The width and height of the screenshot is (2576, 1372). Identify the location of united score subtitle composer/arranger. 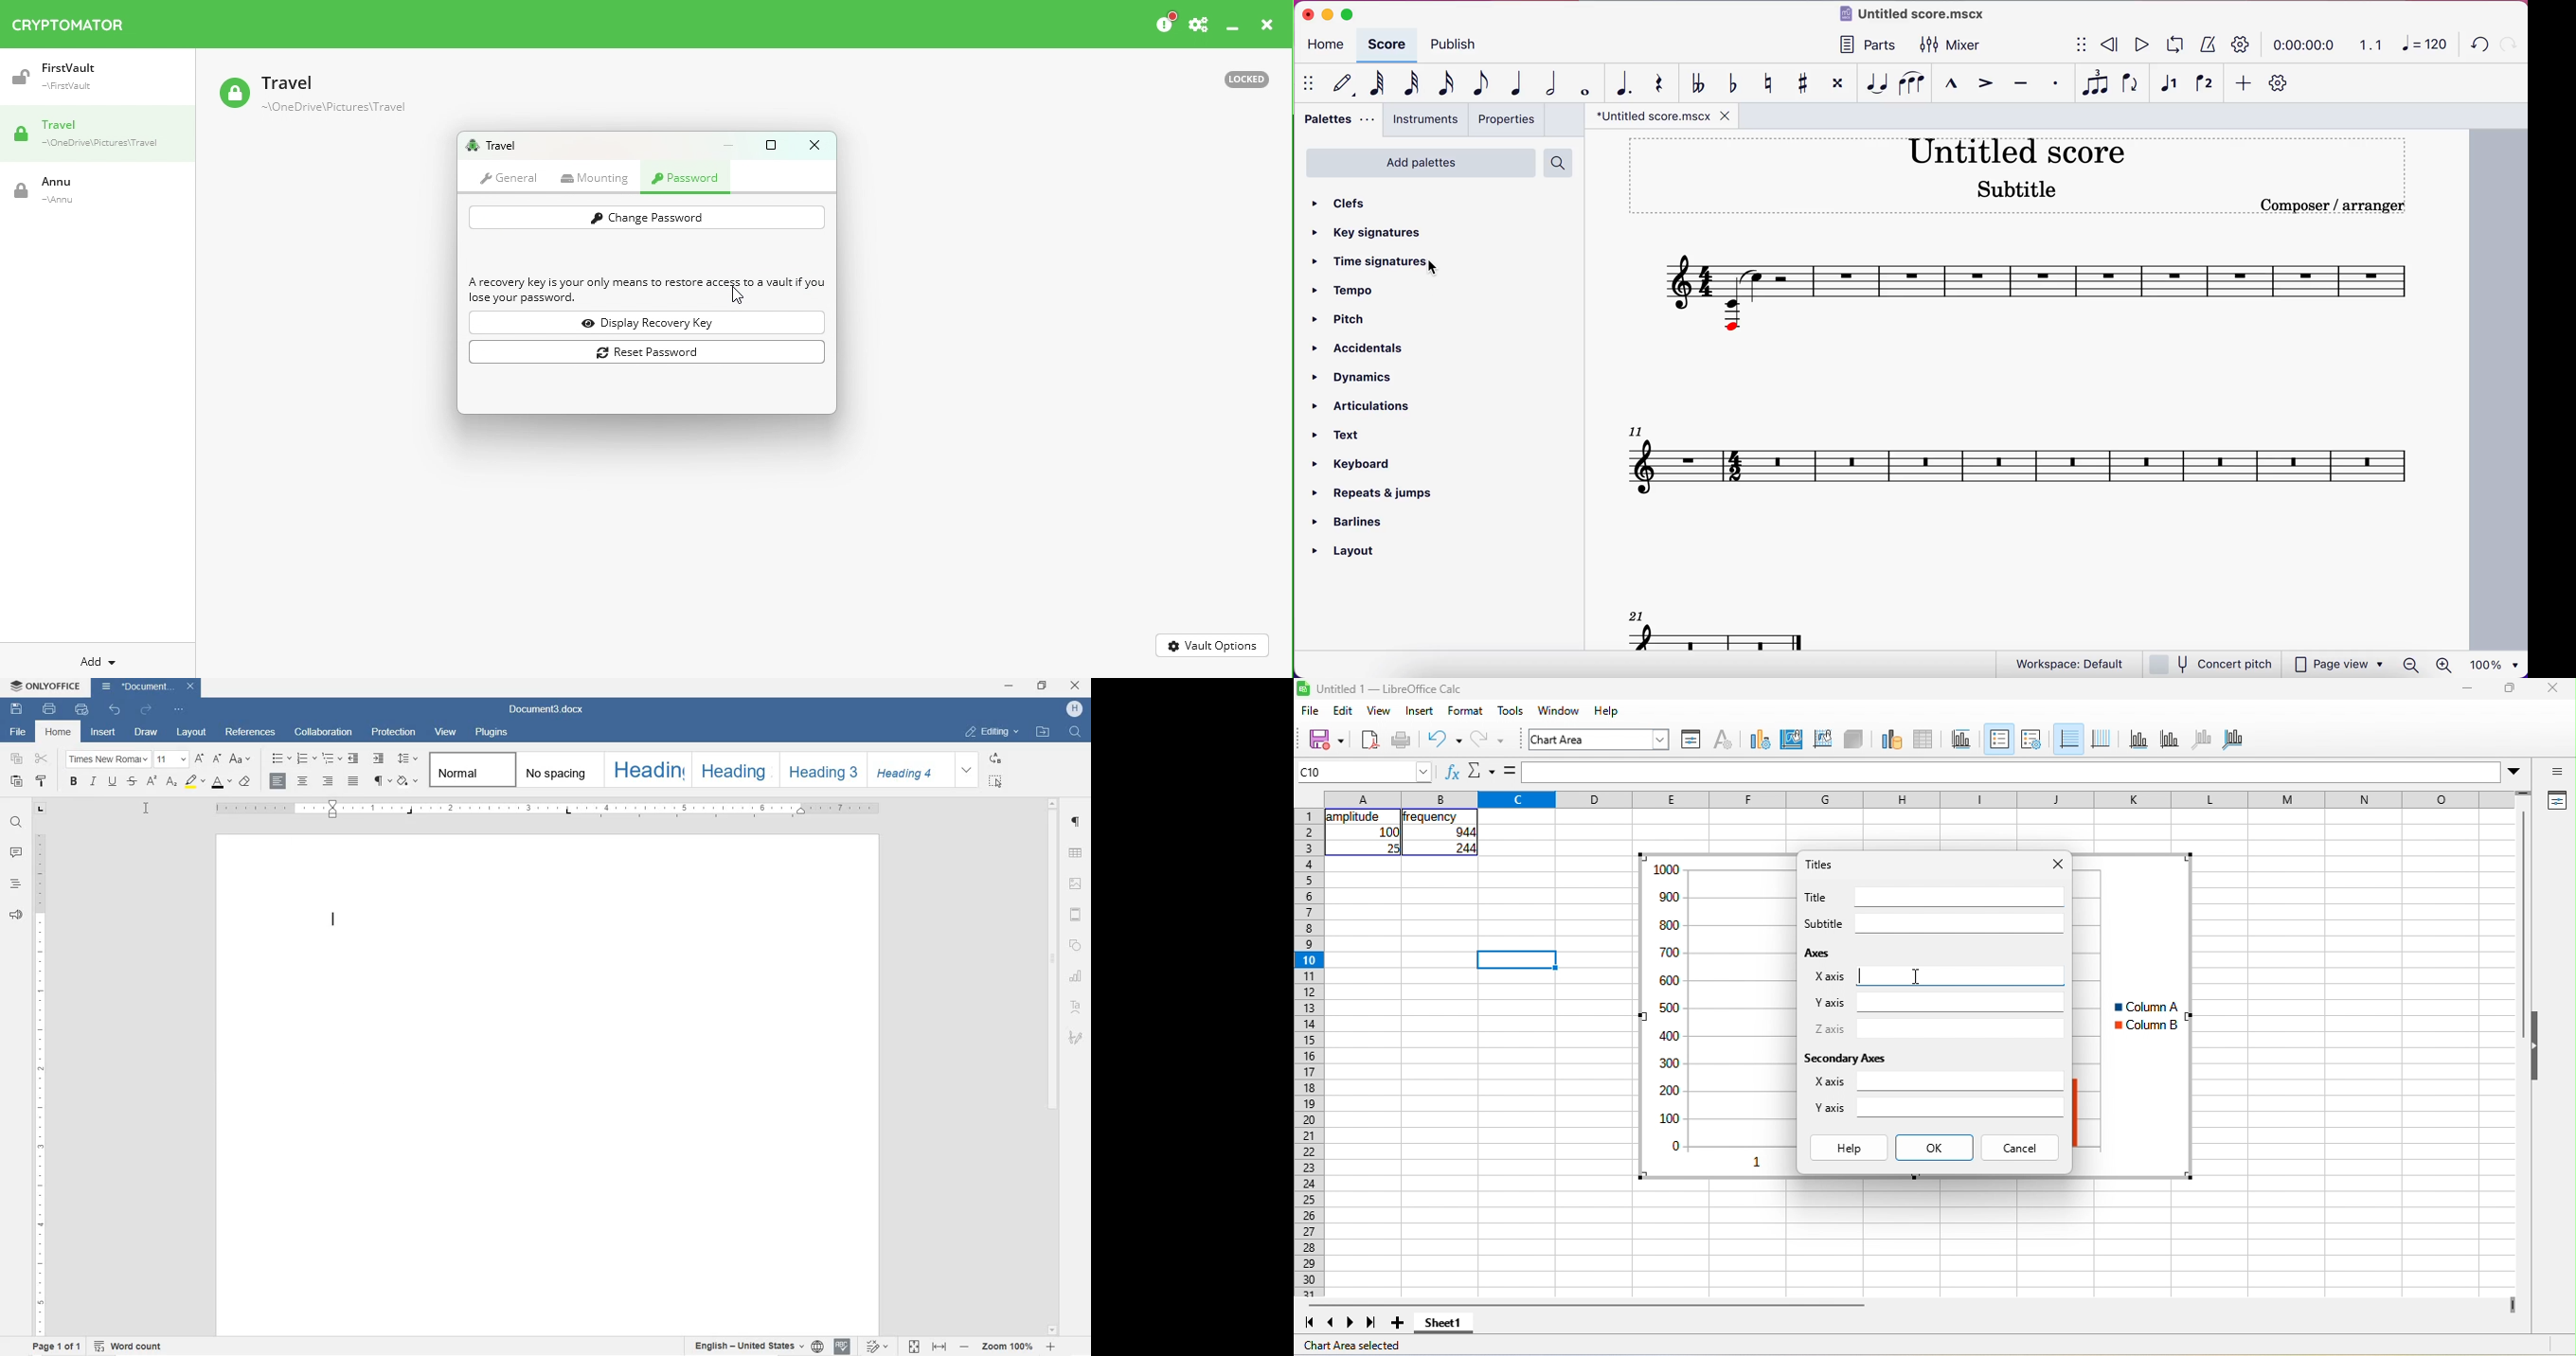
(2025, 179).